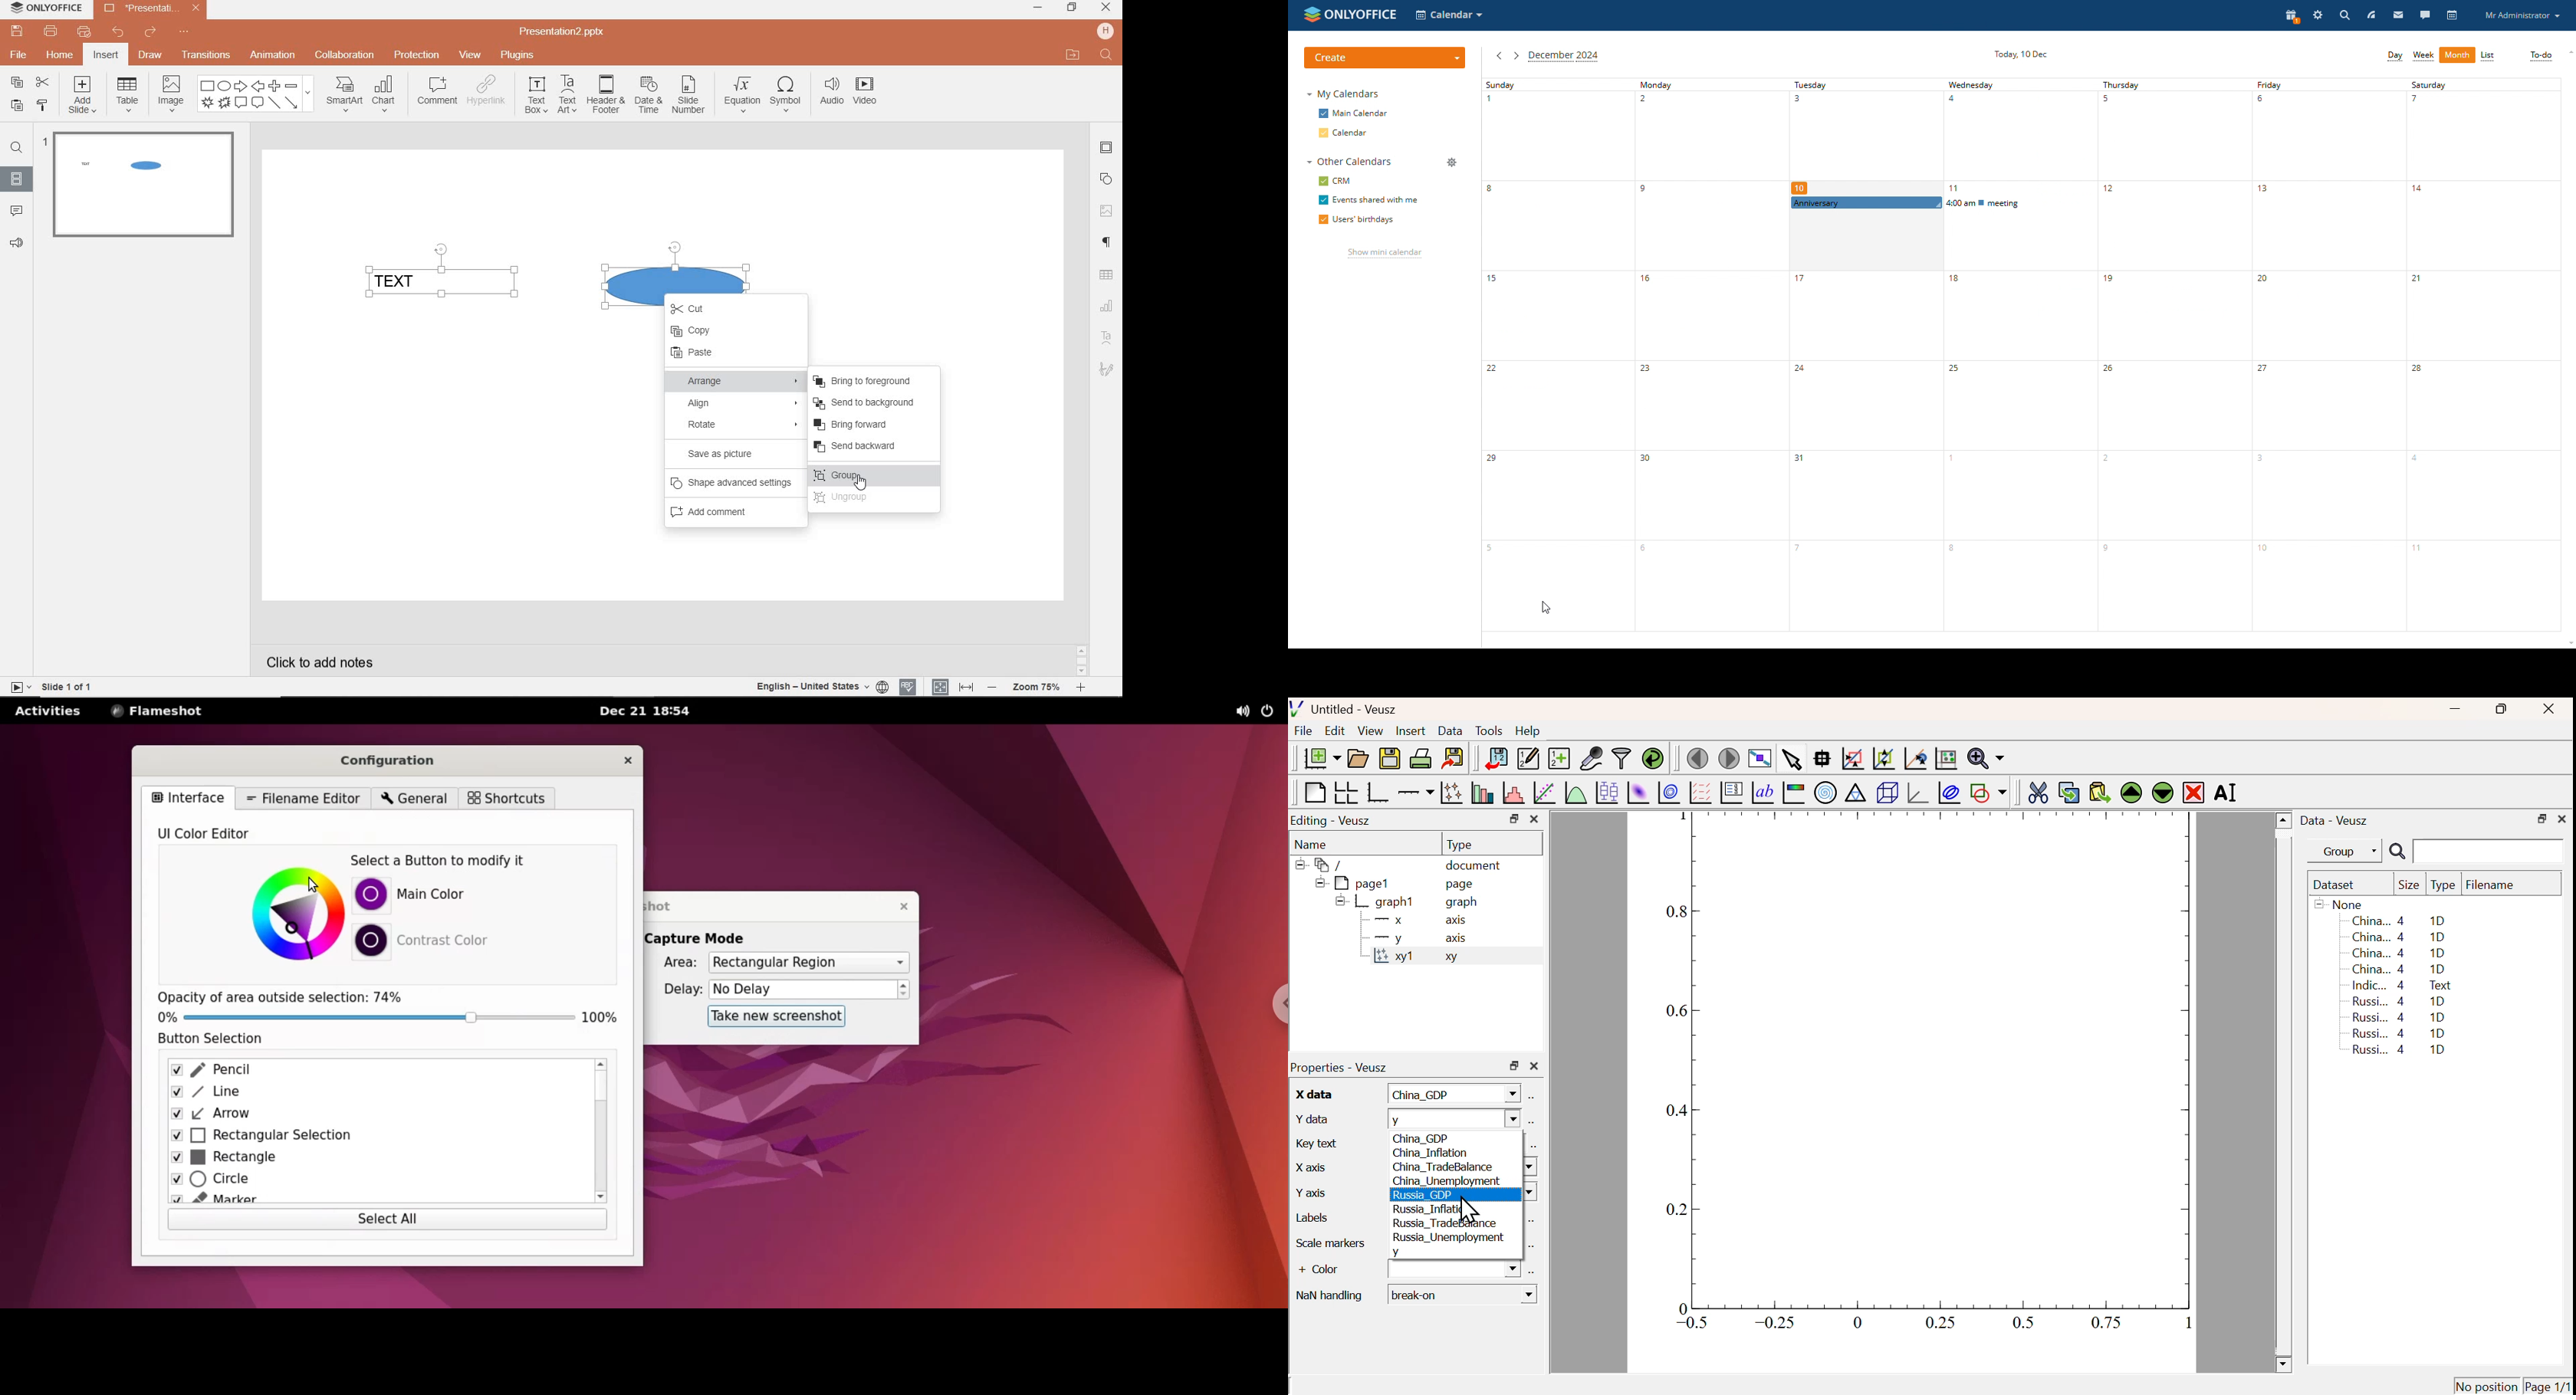 This screenshot has width=2576, height=1400. What do you see at coordinates (211, 834) in the screenshot?
I see `UI color editor ` at bounding box center [211, 834].